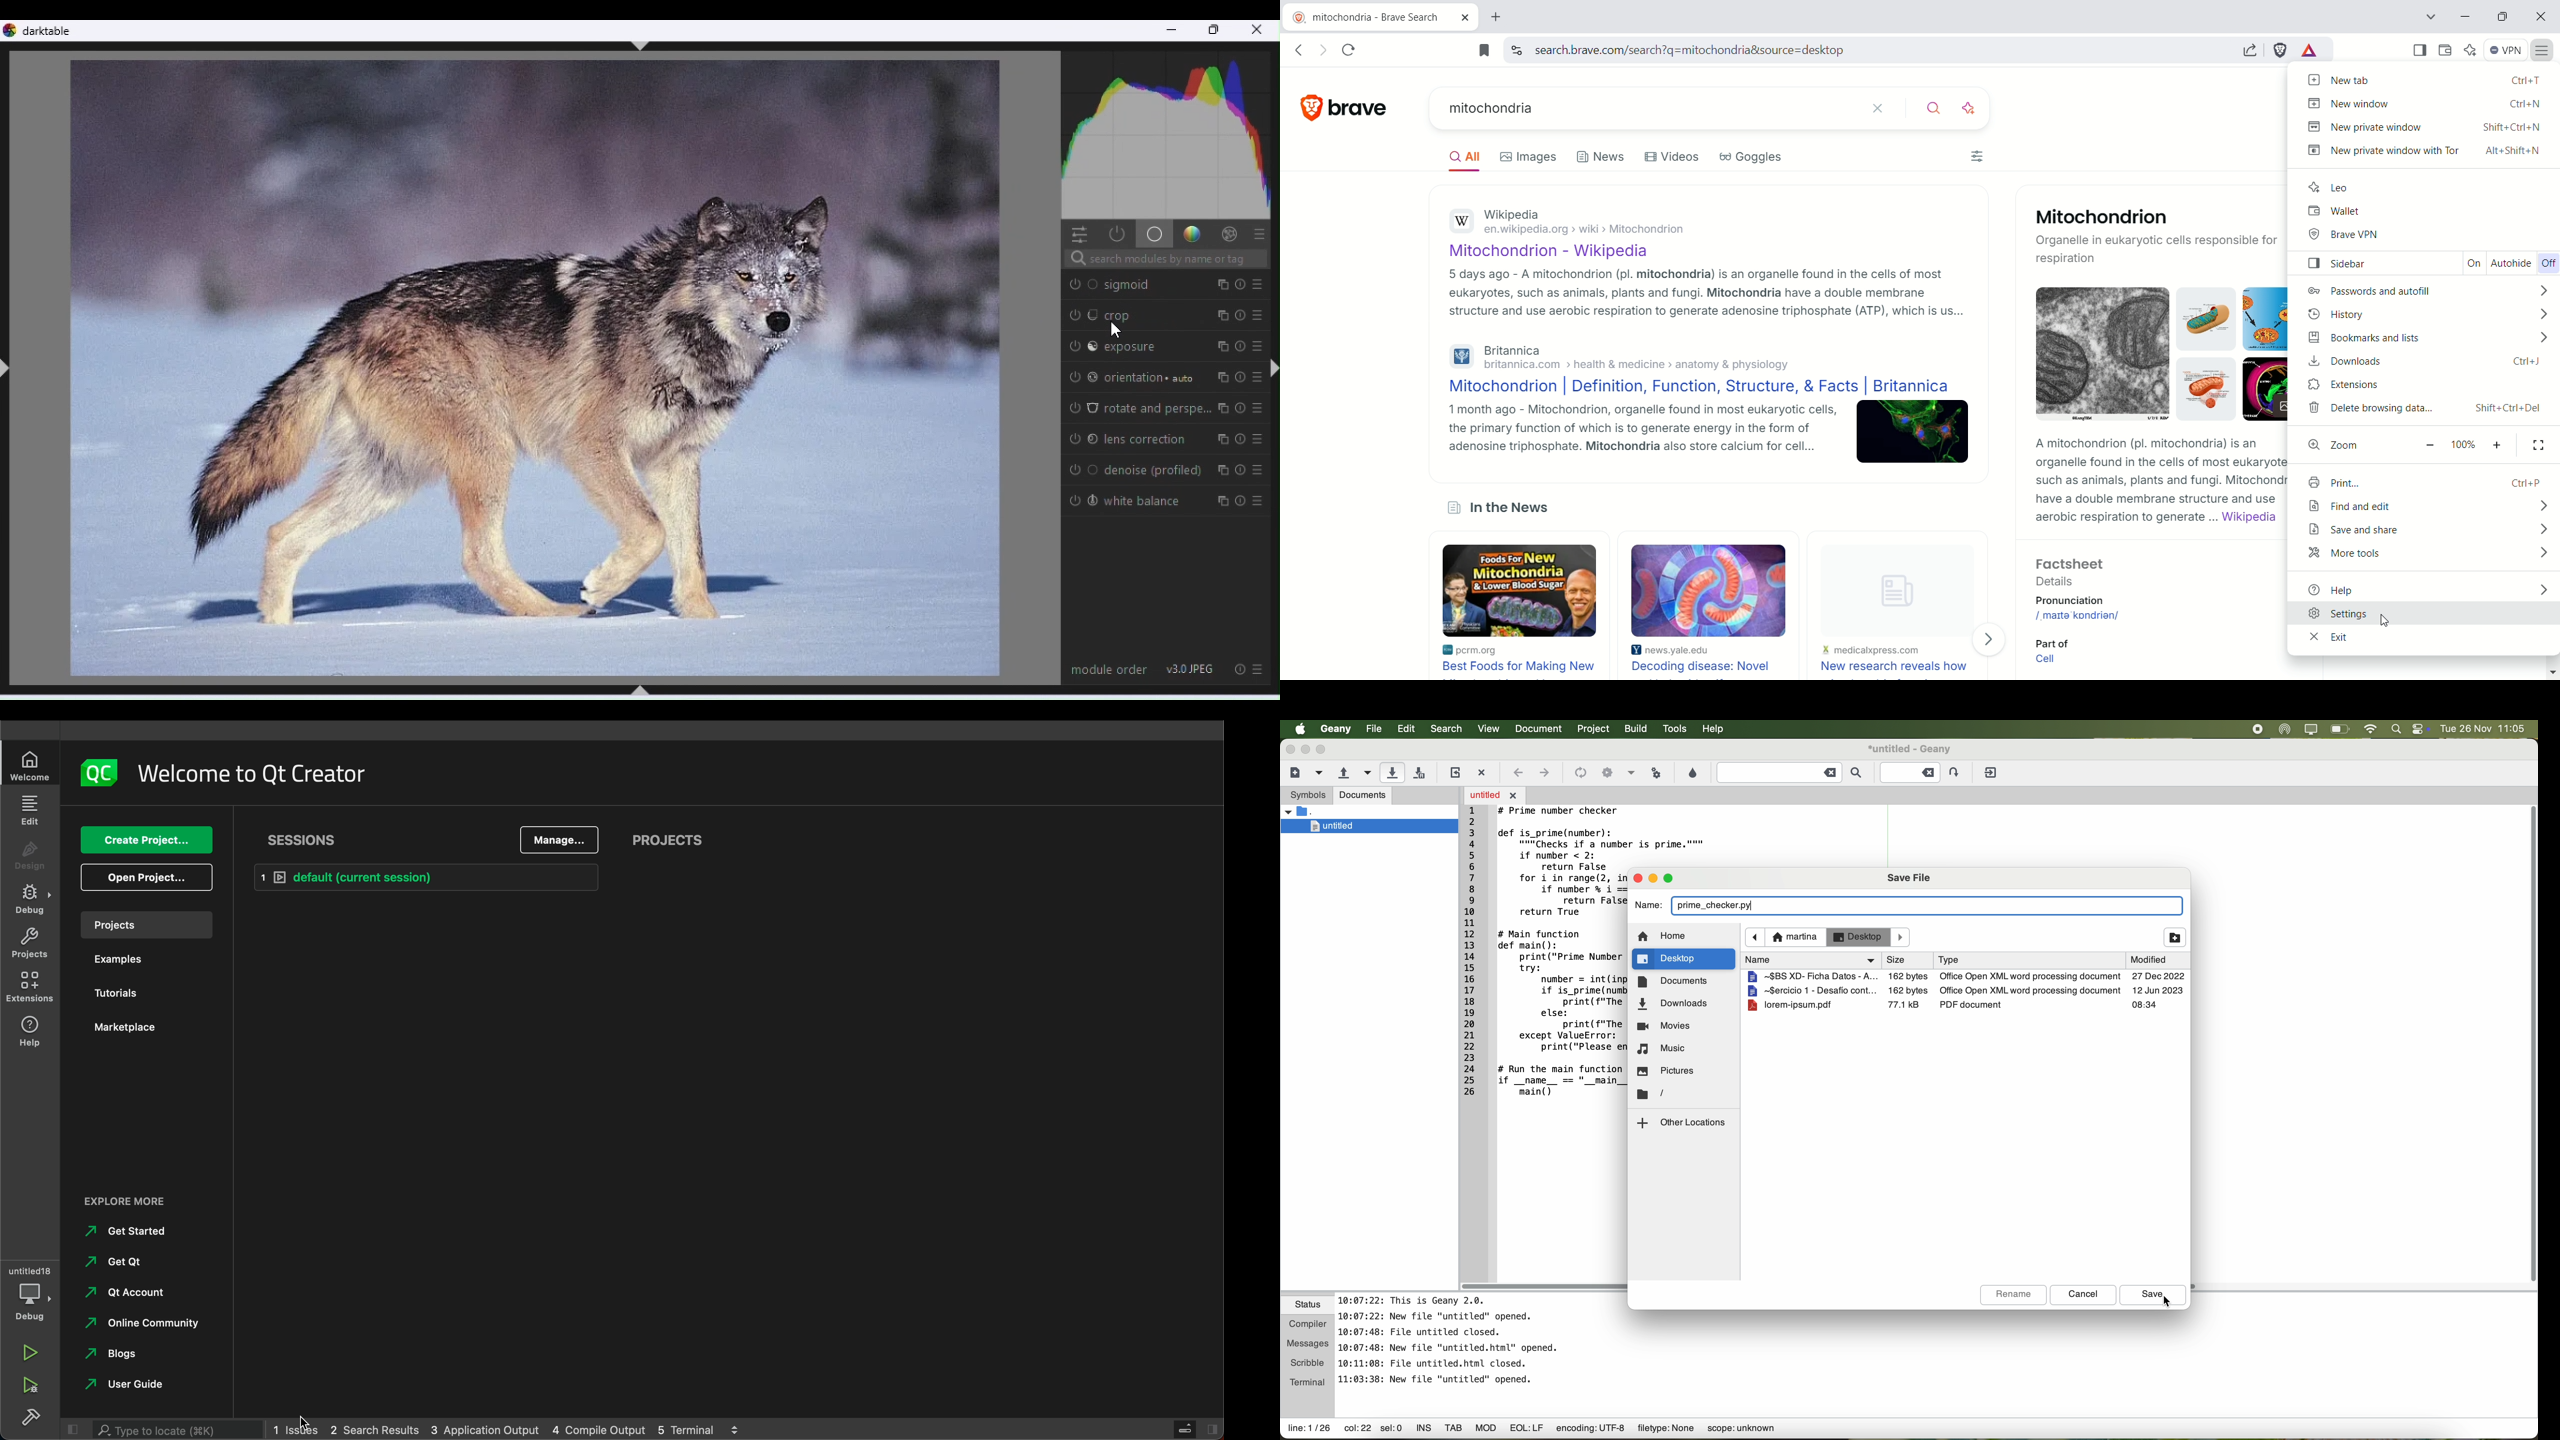  What do you see at coordinates (373, 1426) in the screenshot?
I see `2 search results` at bounding box center [373, 1426].